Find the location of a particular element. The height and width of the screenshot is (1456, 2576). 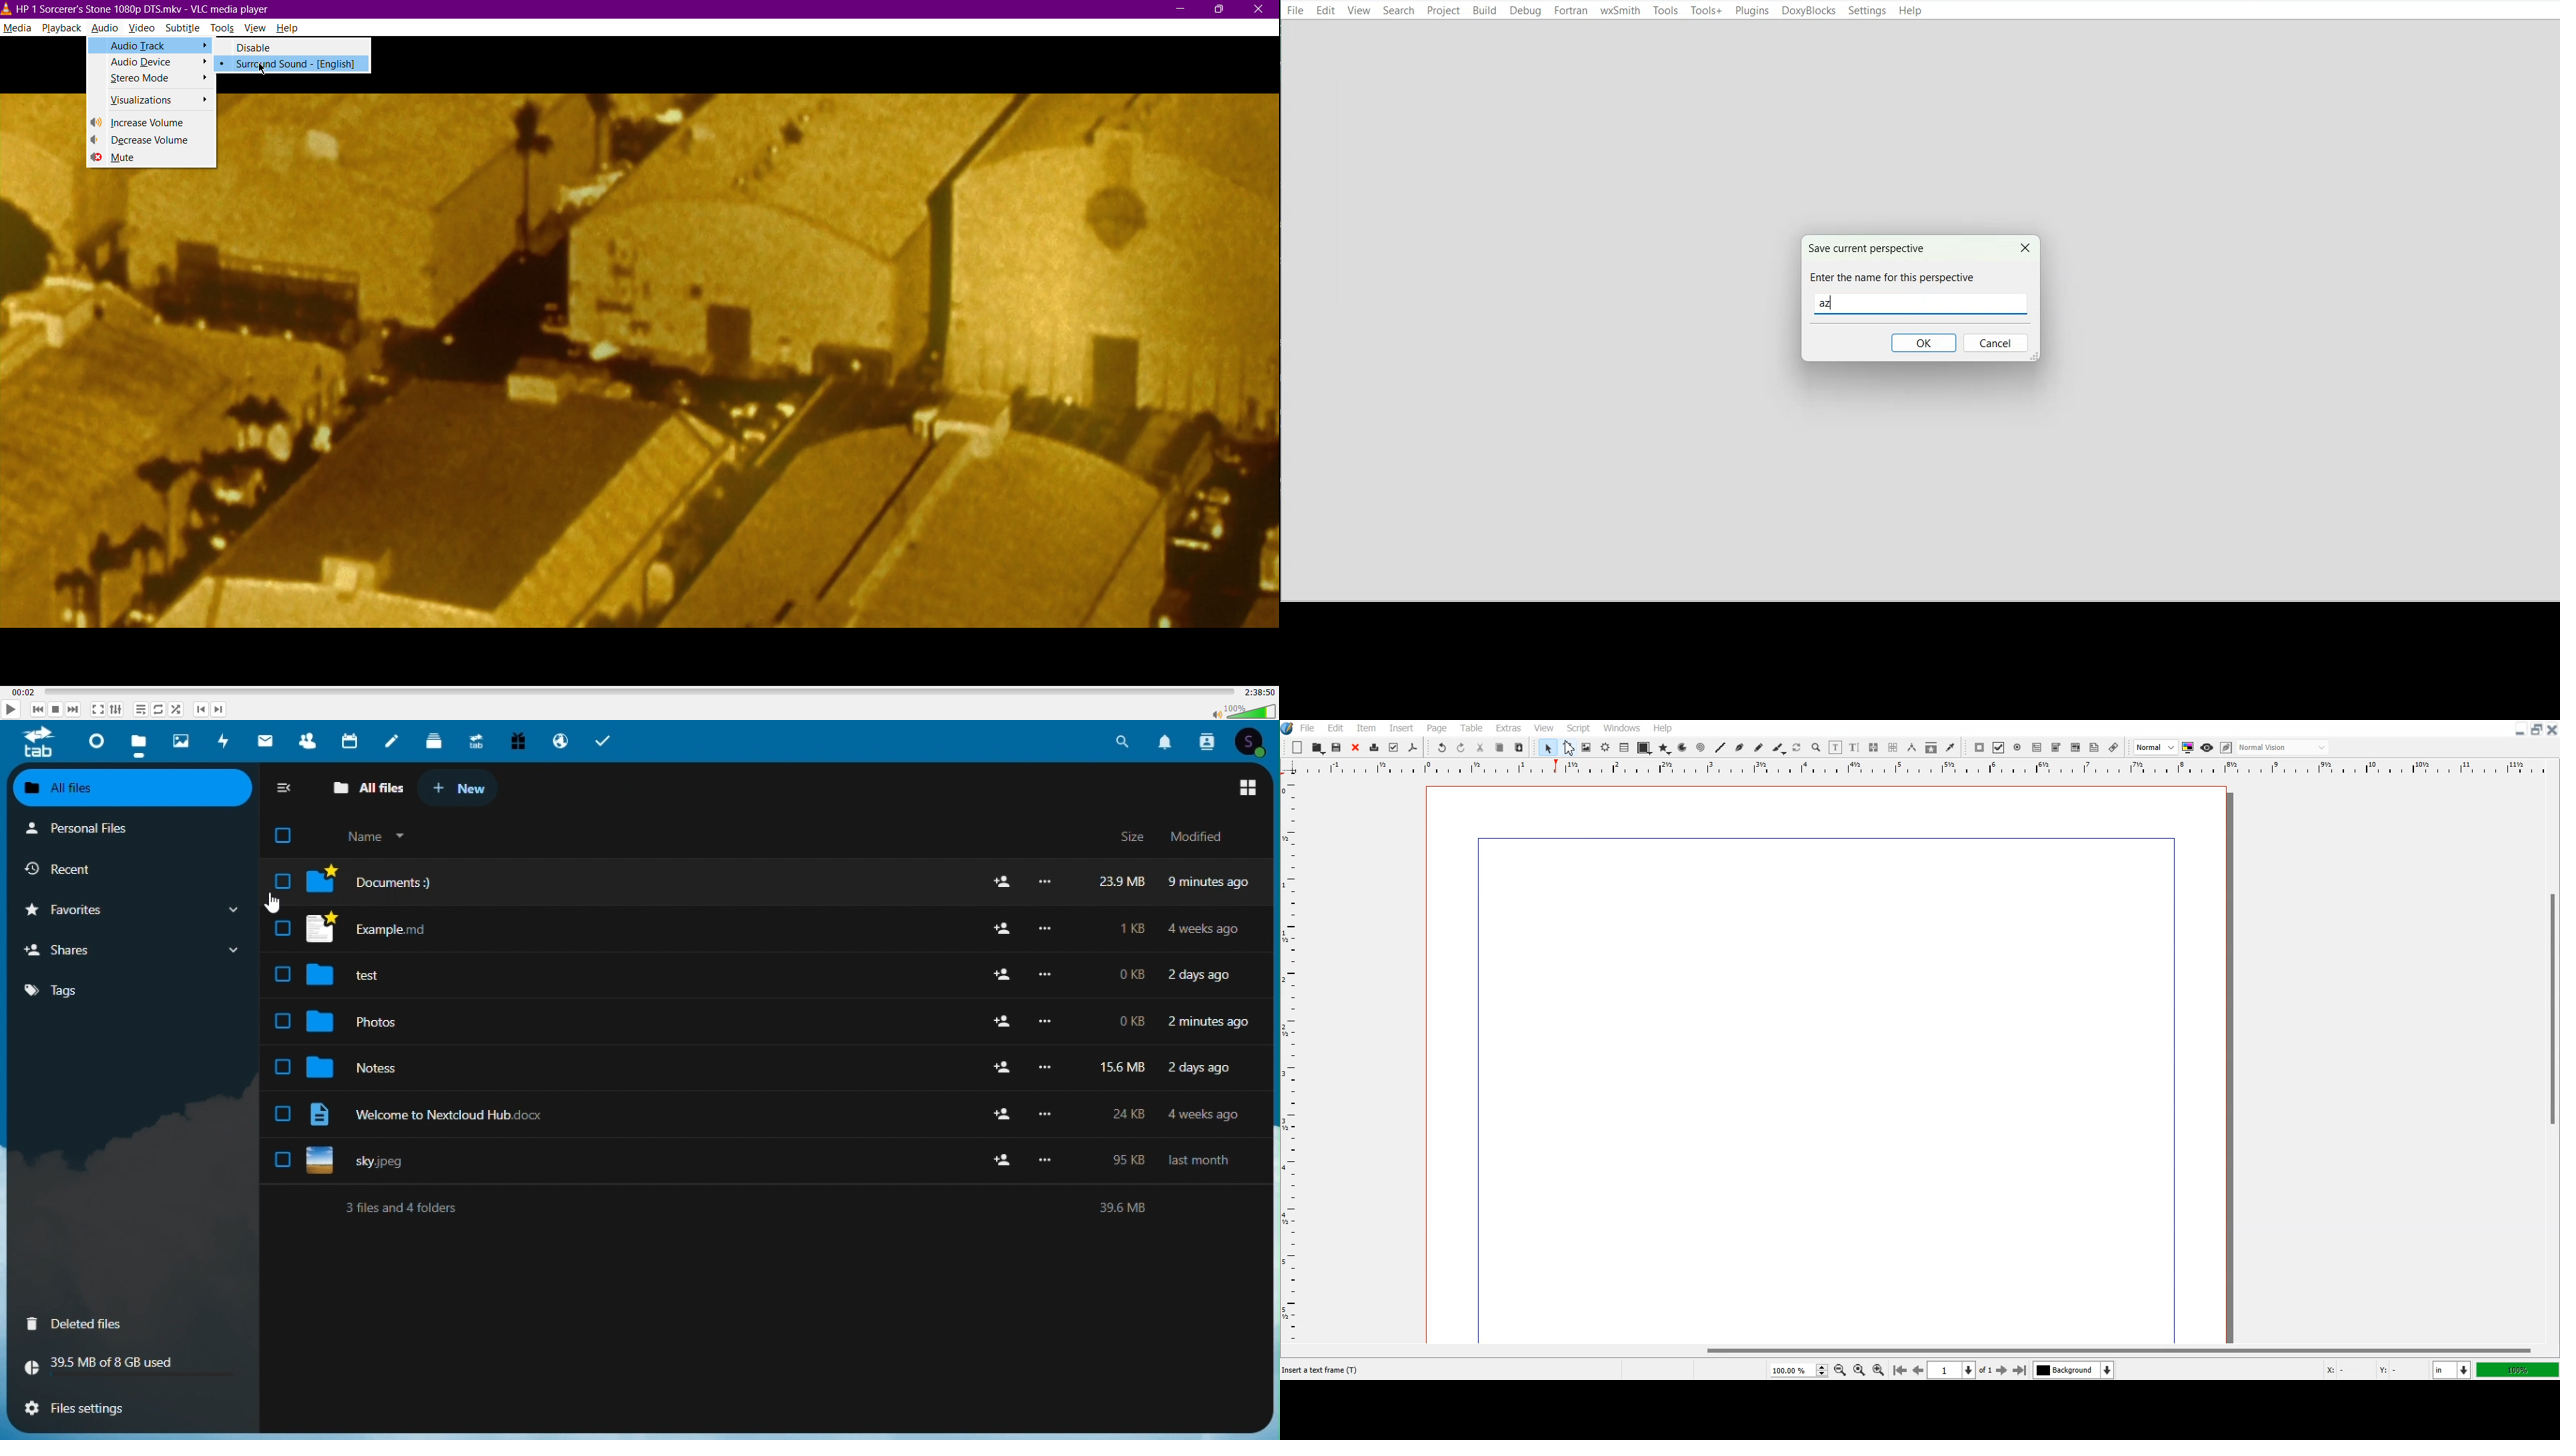

Mouse pointer is located at coordinates (271, 903).